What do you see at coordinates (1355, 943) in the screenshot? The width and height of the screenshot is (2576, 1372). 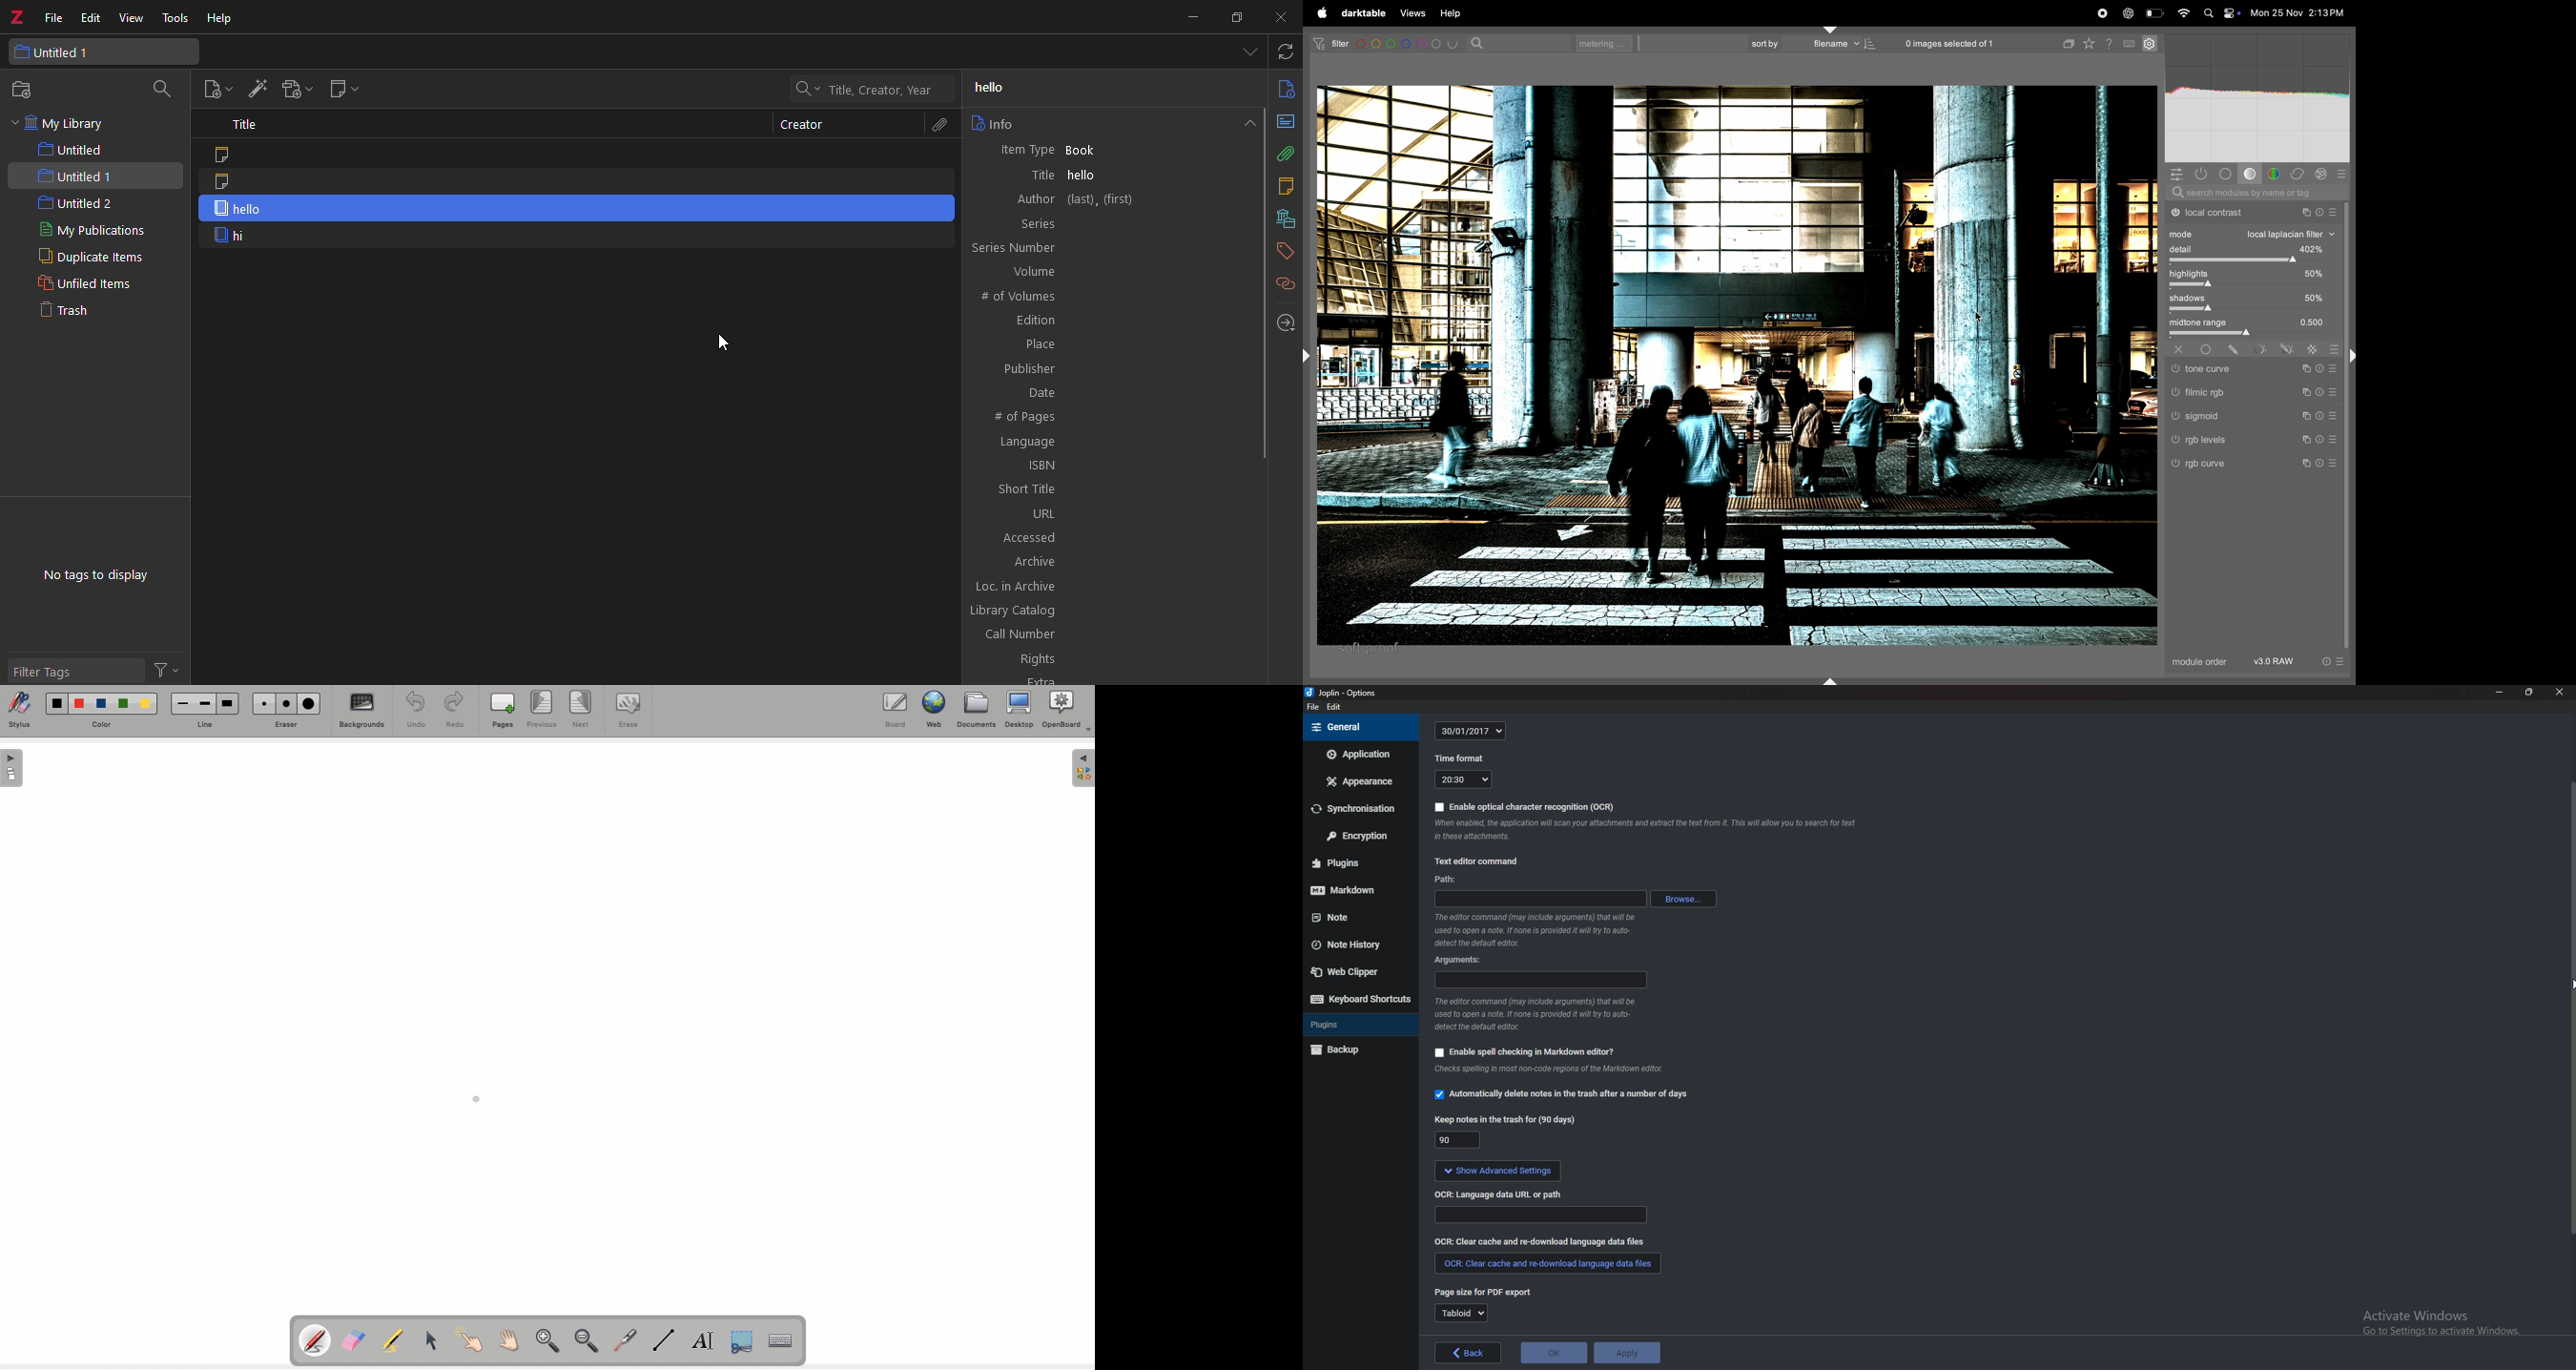 I see `Note history` at bounding box center [1355, 943].